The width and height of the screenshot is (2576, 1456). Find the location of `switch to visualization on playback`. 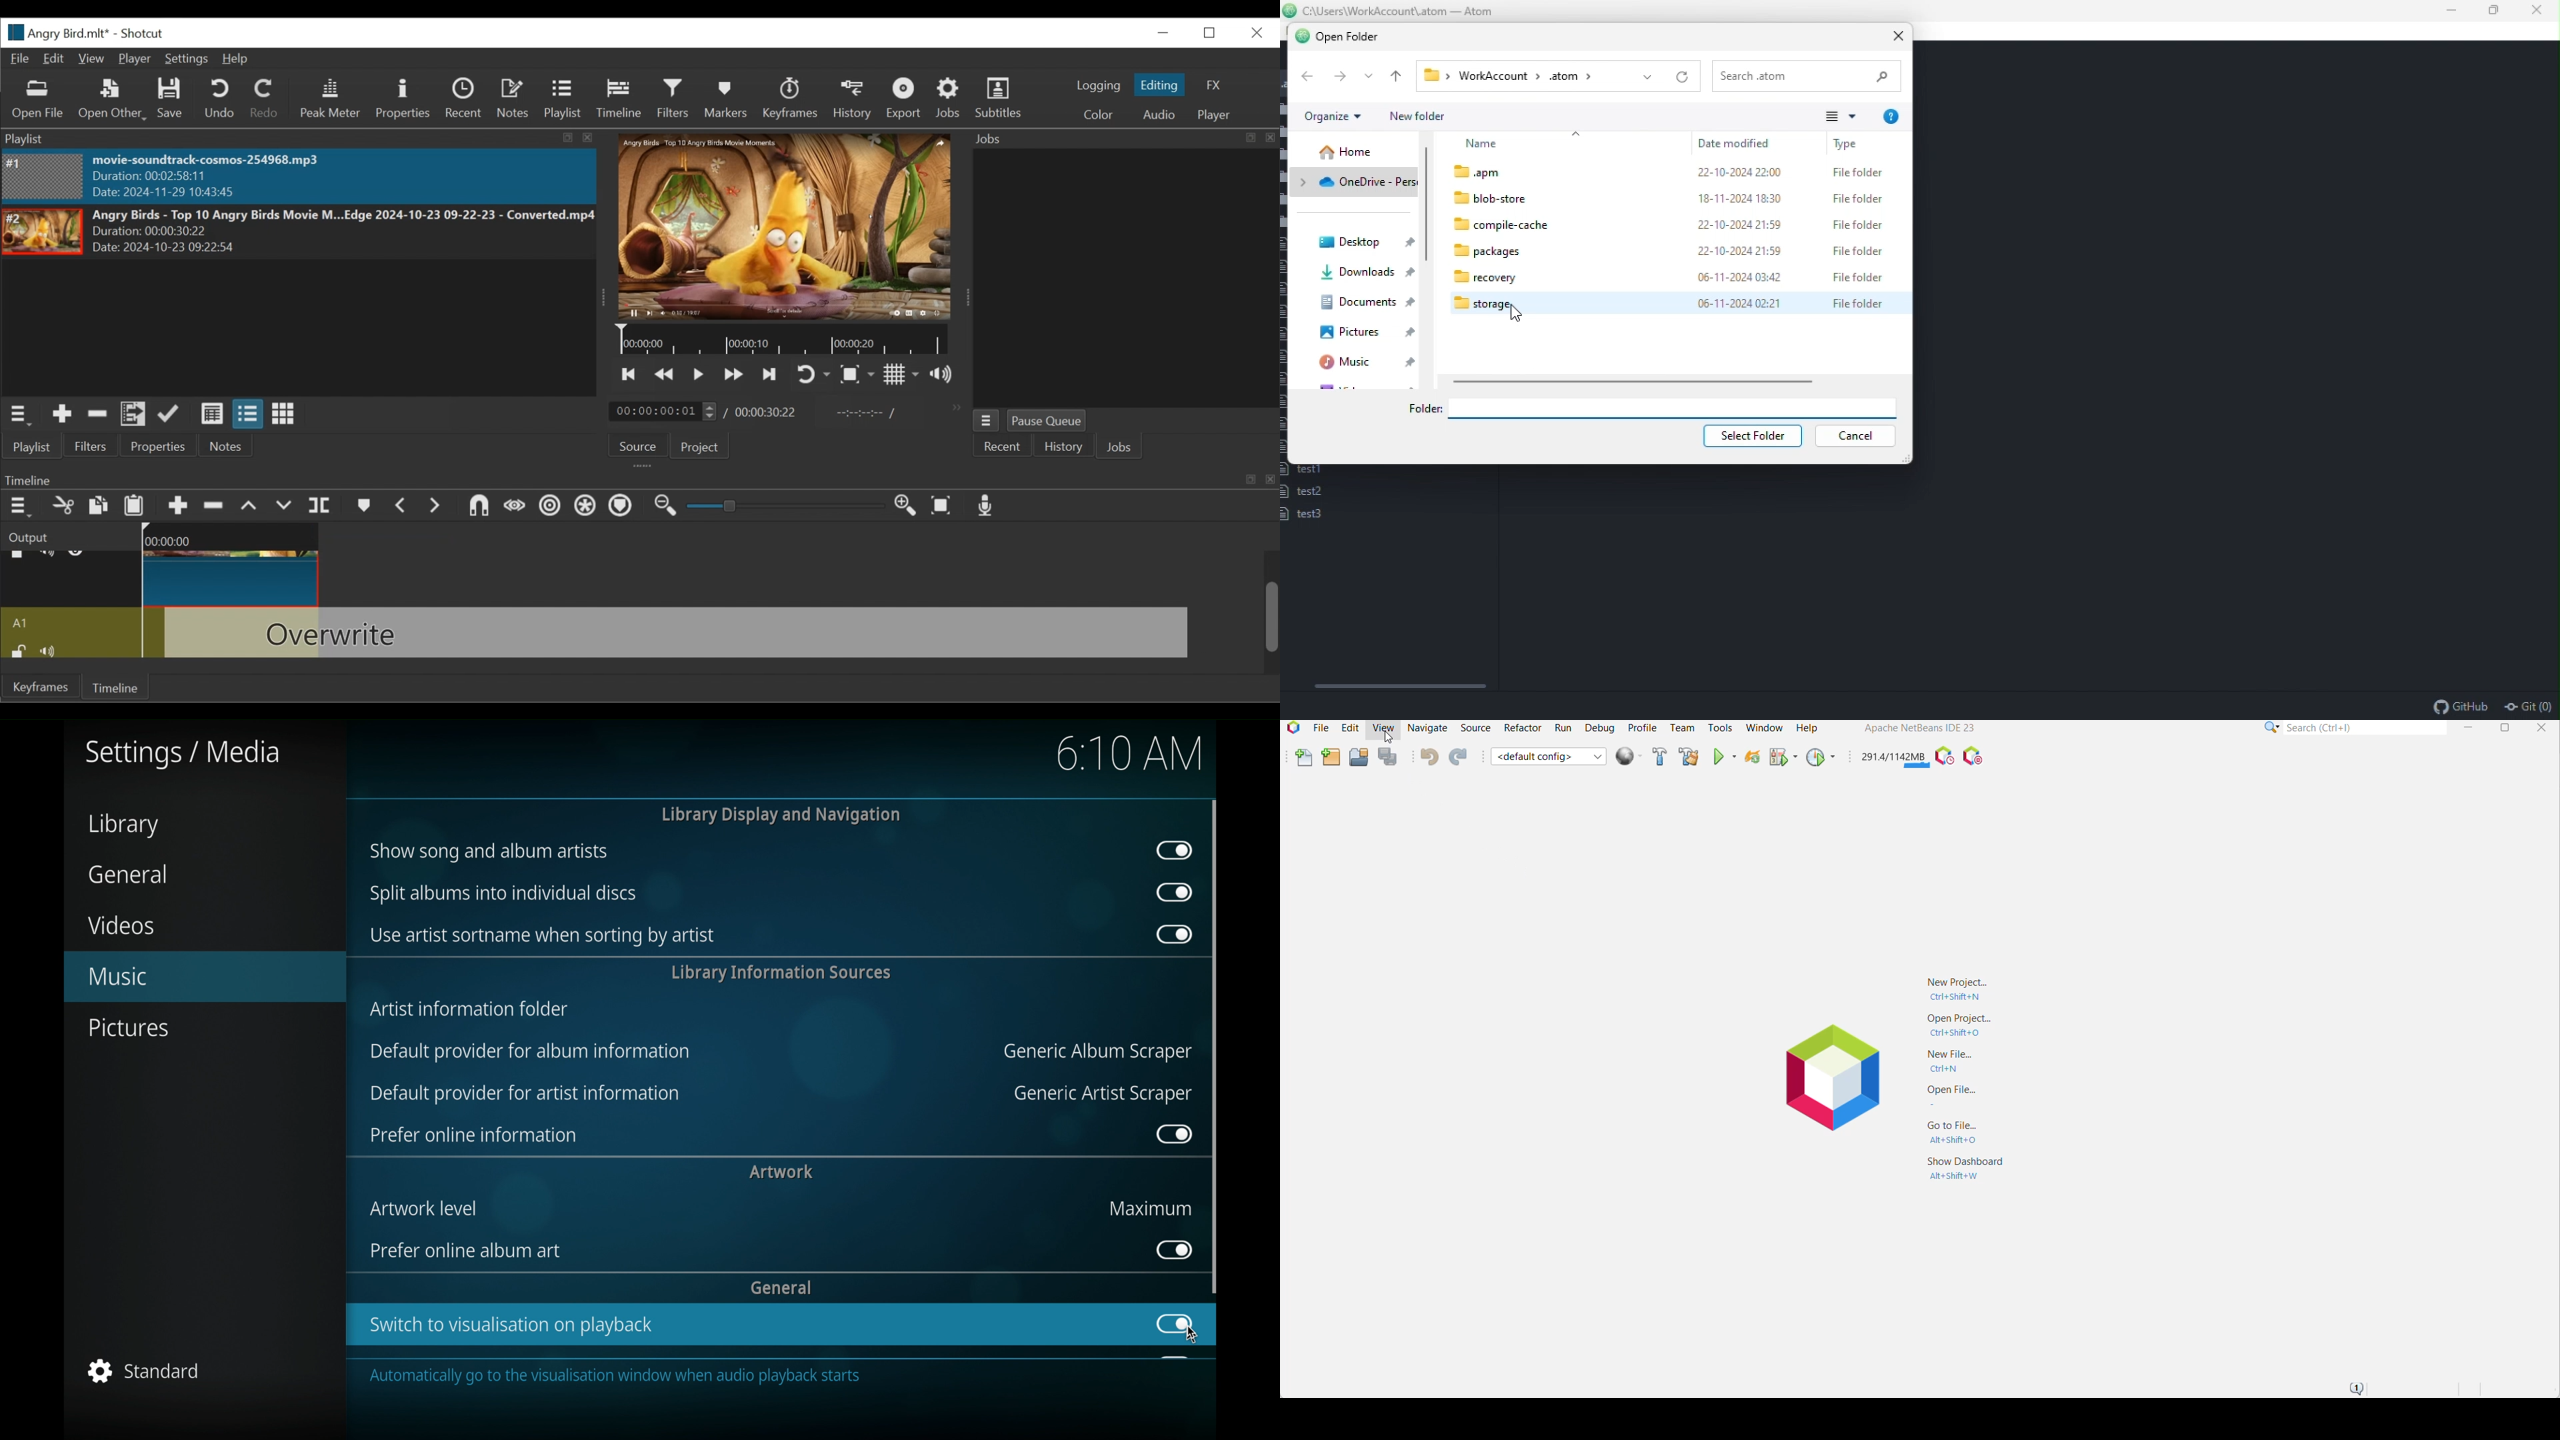

switch to visualization on playback is located at coordinates (513, 1325).